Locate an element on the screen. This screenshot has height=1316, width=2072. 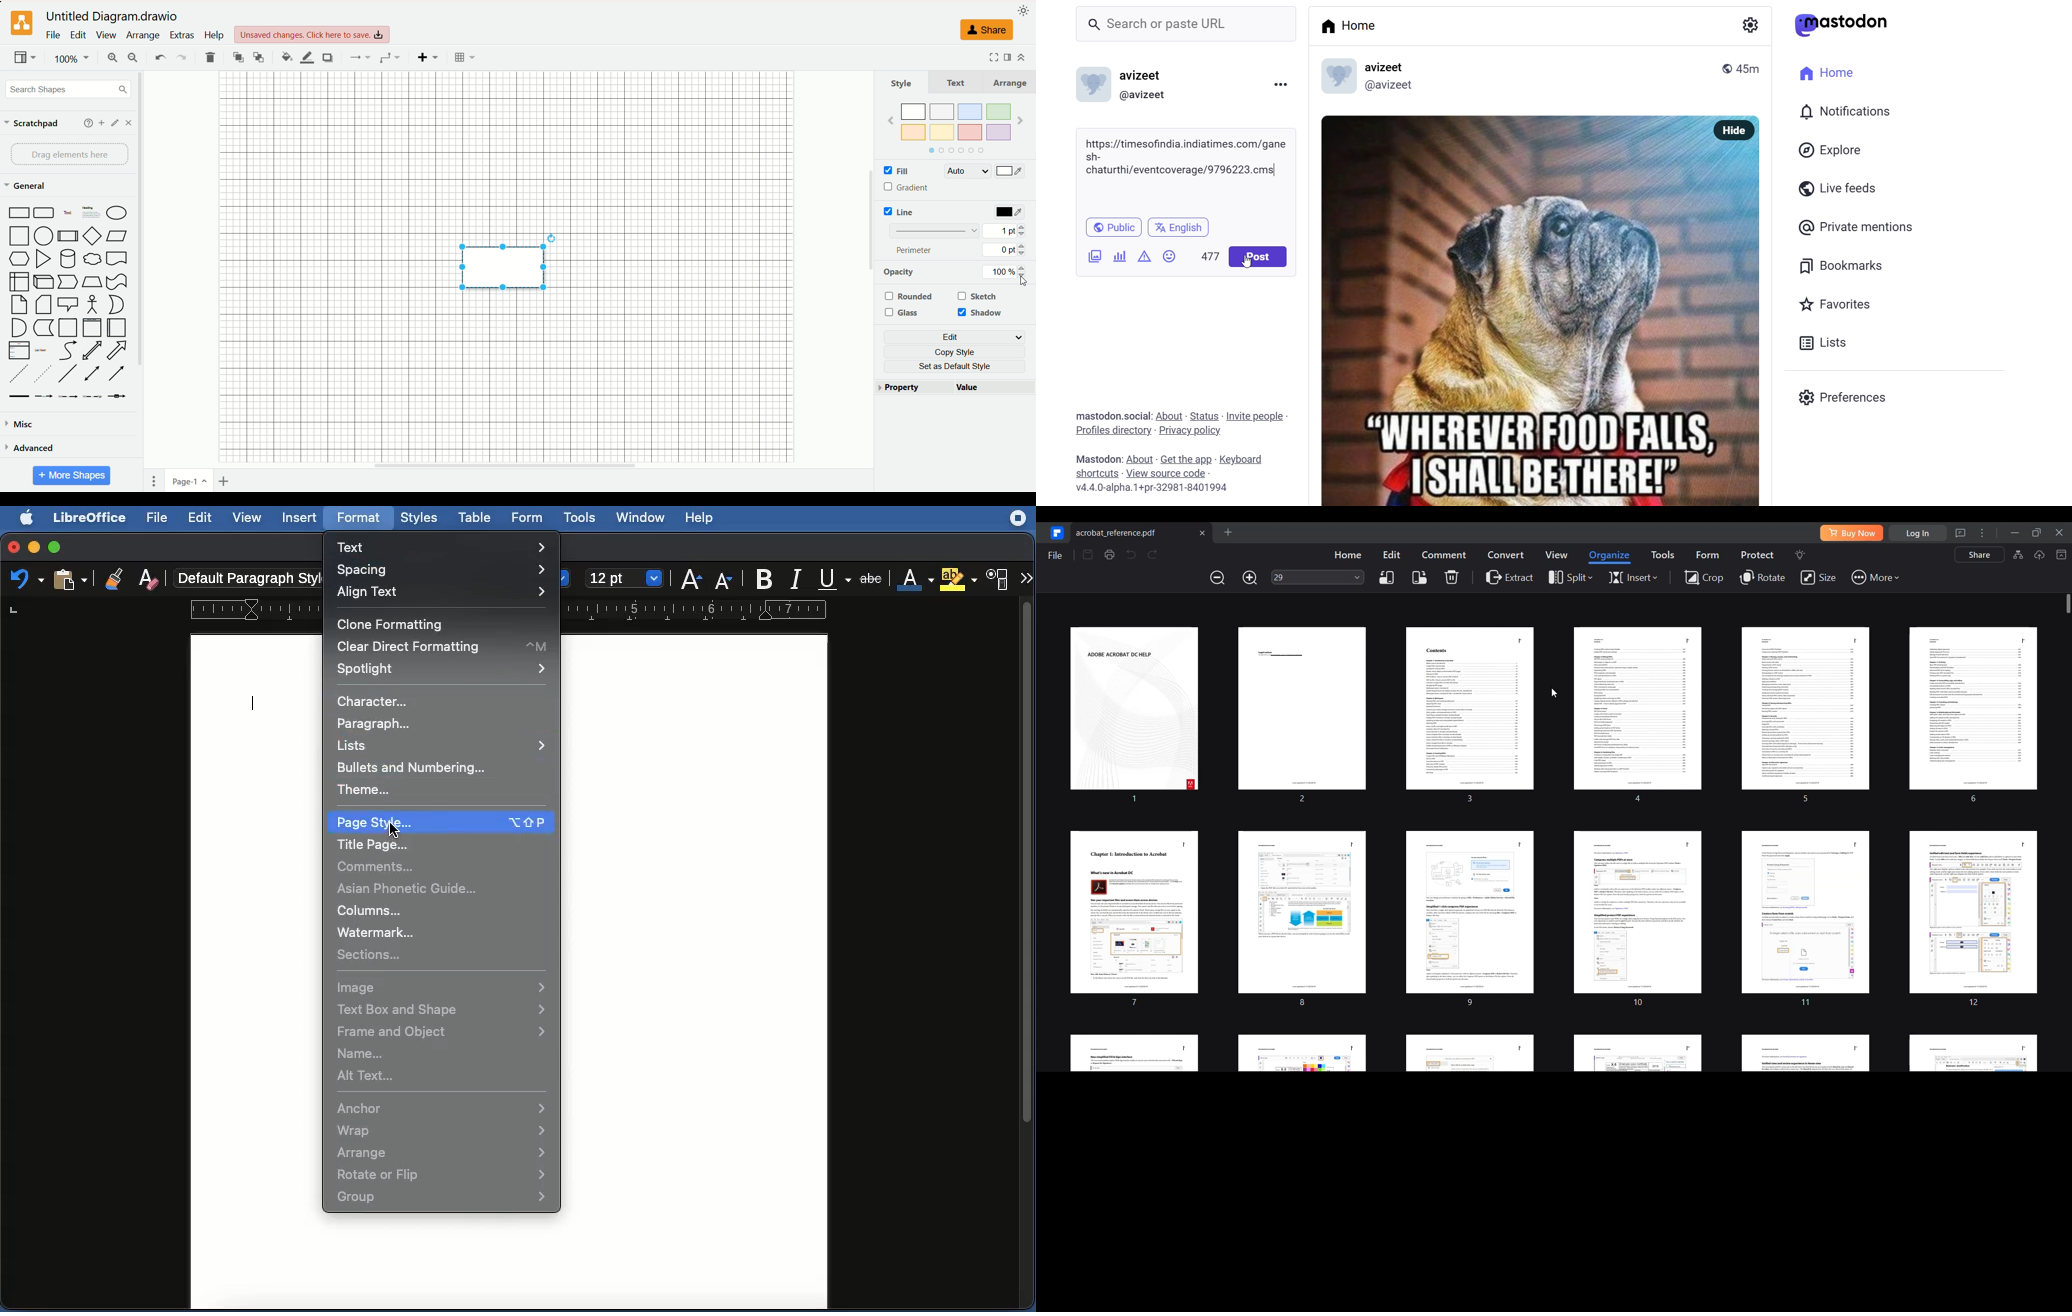
insert page is located at coordinates (226, 481).